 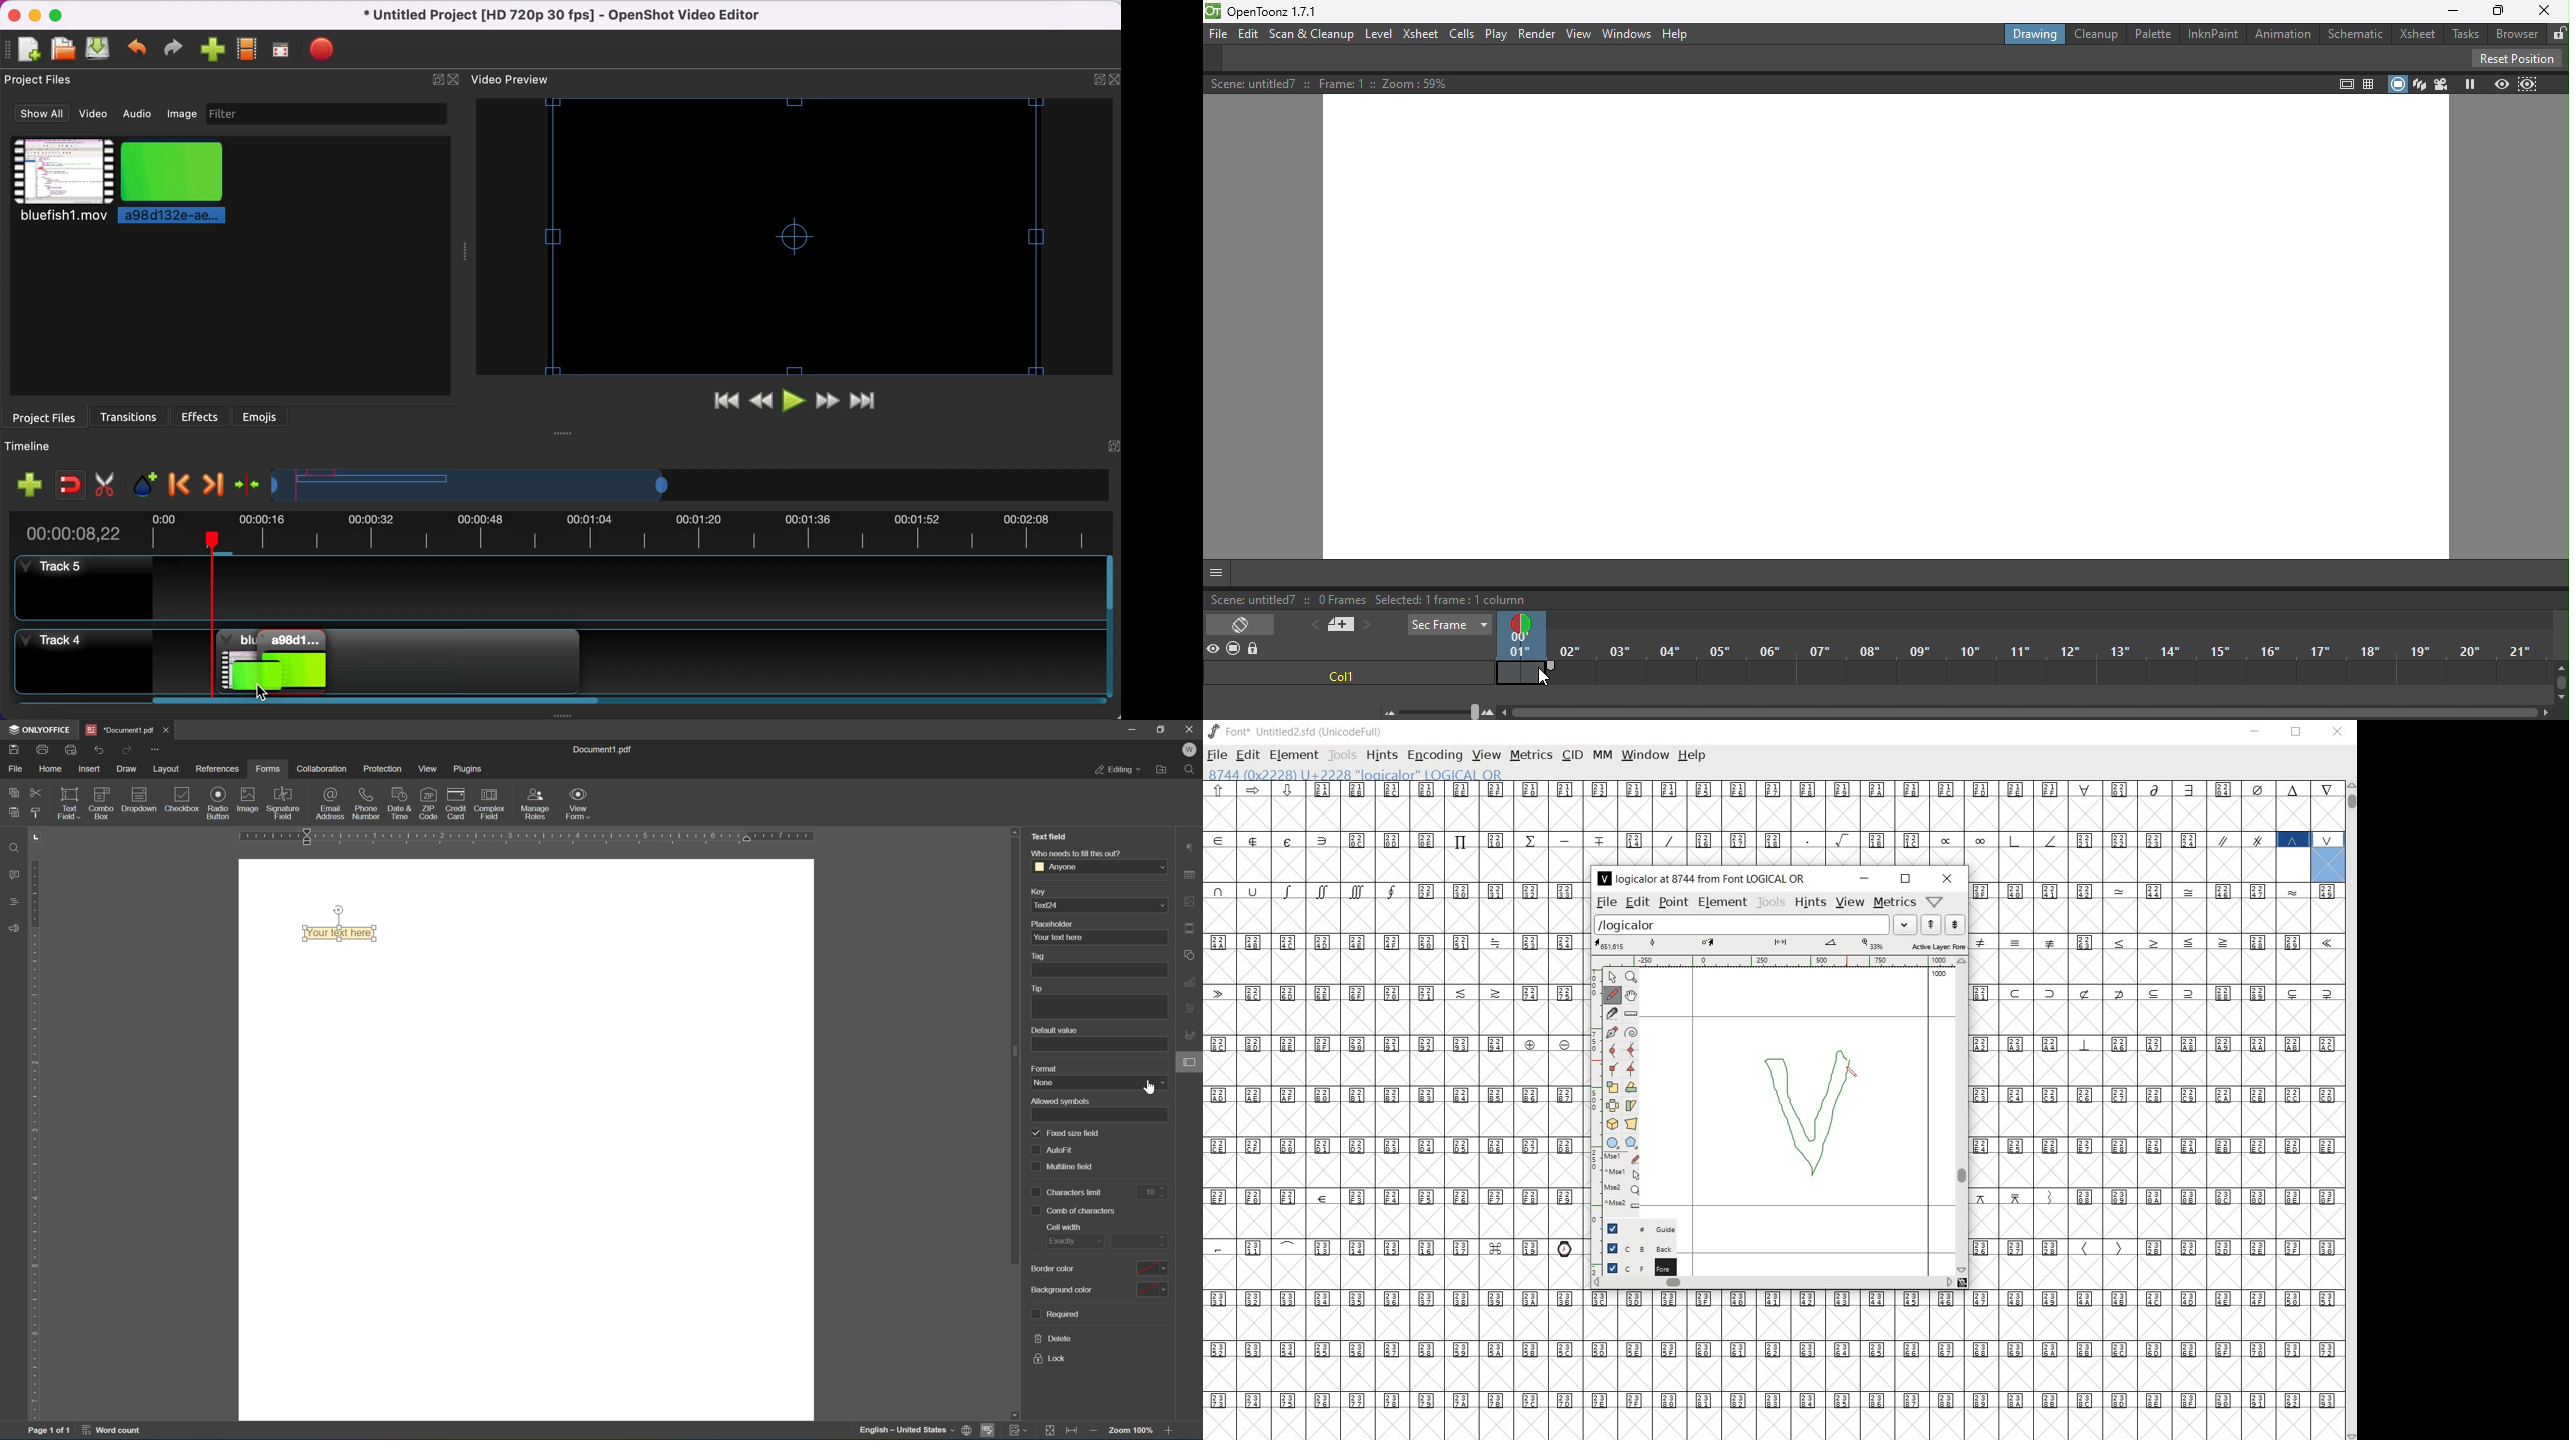 What do you see at coordinates (338, 910) in the screenshot?
I see `rotate` at bounding box center [338, 910].